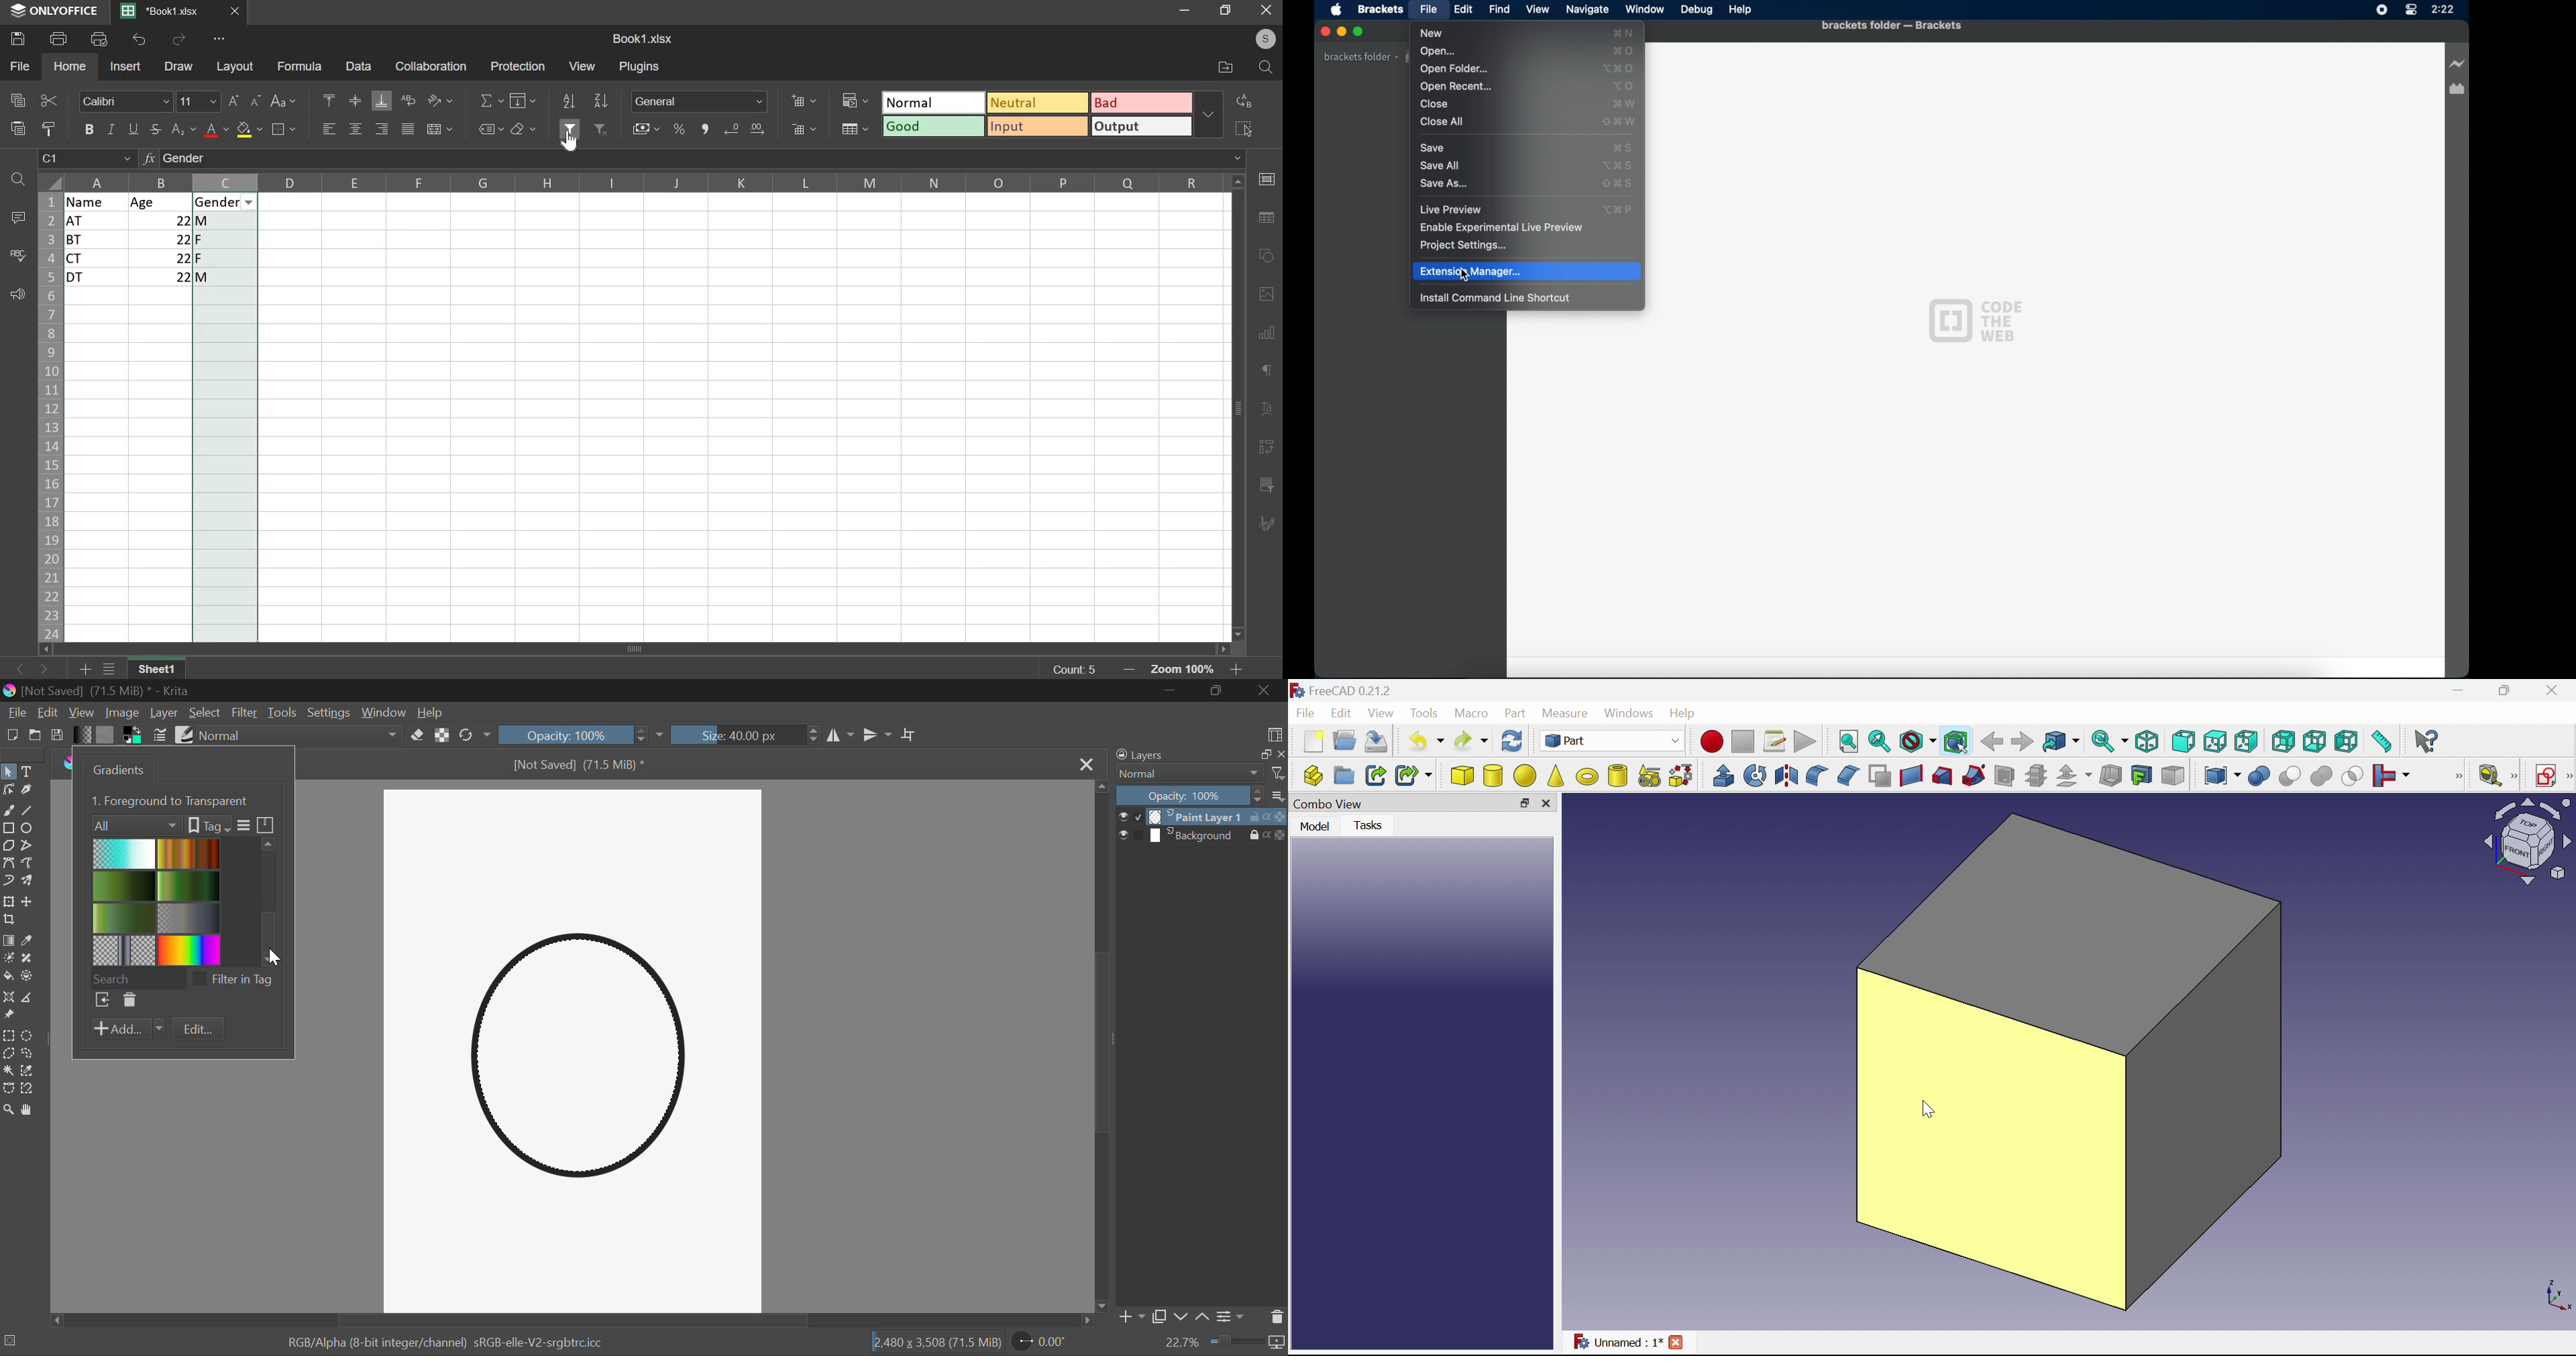  I want to click on control center, so click(2412, 14).